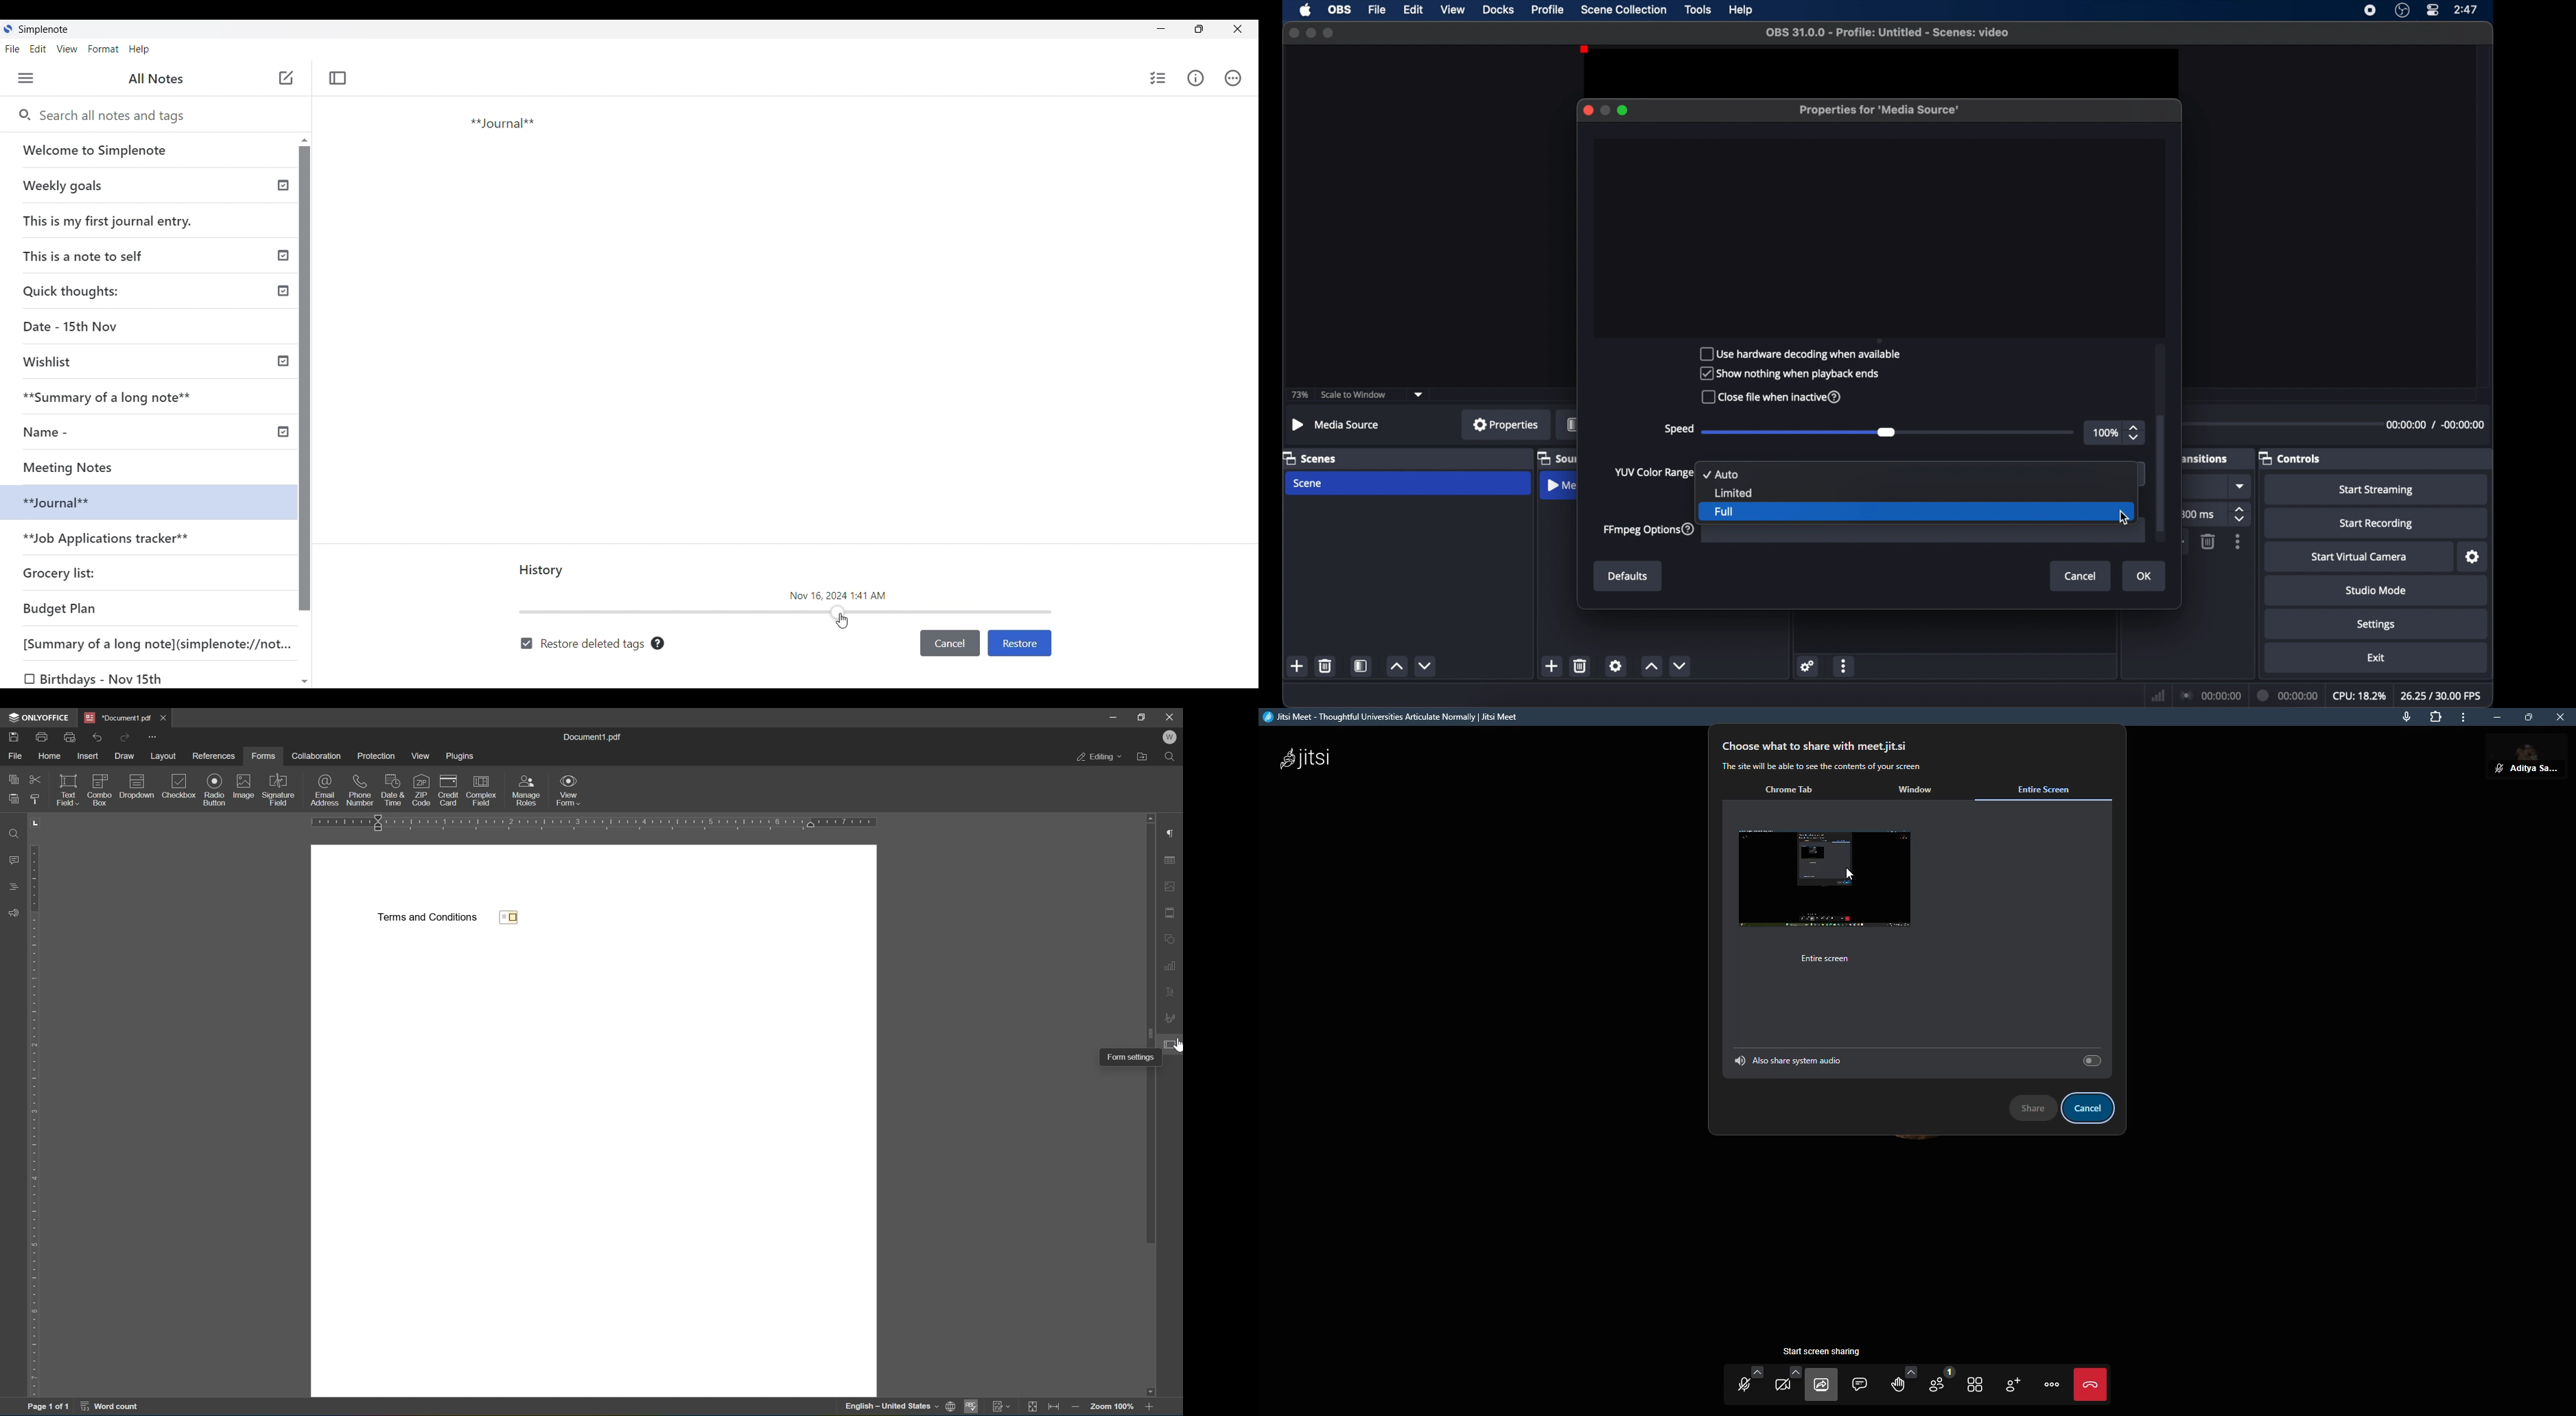 The width and height of the screenshot is (2576, 1428). What do you see at coordinates (88, 255) in the screenshot?
I see `This is a note to self` at bounding box center [88, 255].